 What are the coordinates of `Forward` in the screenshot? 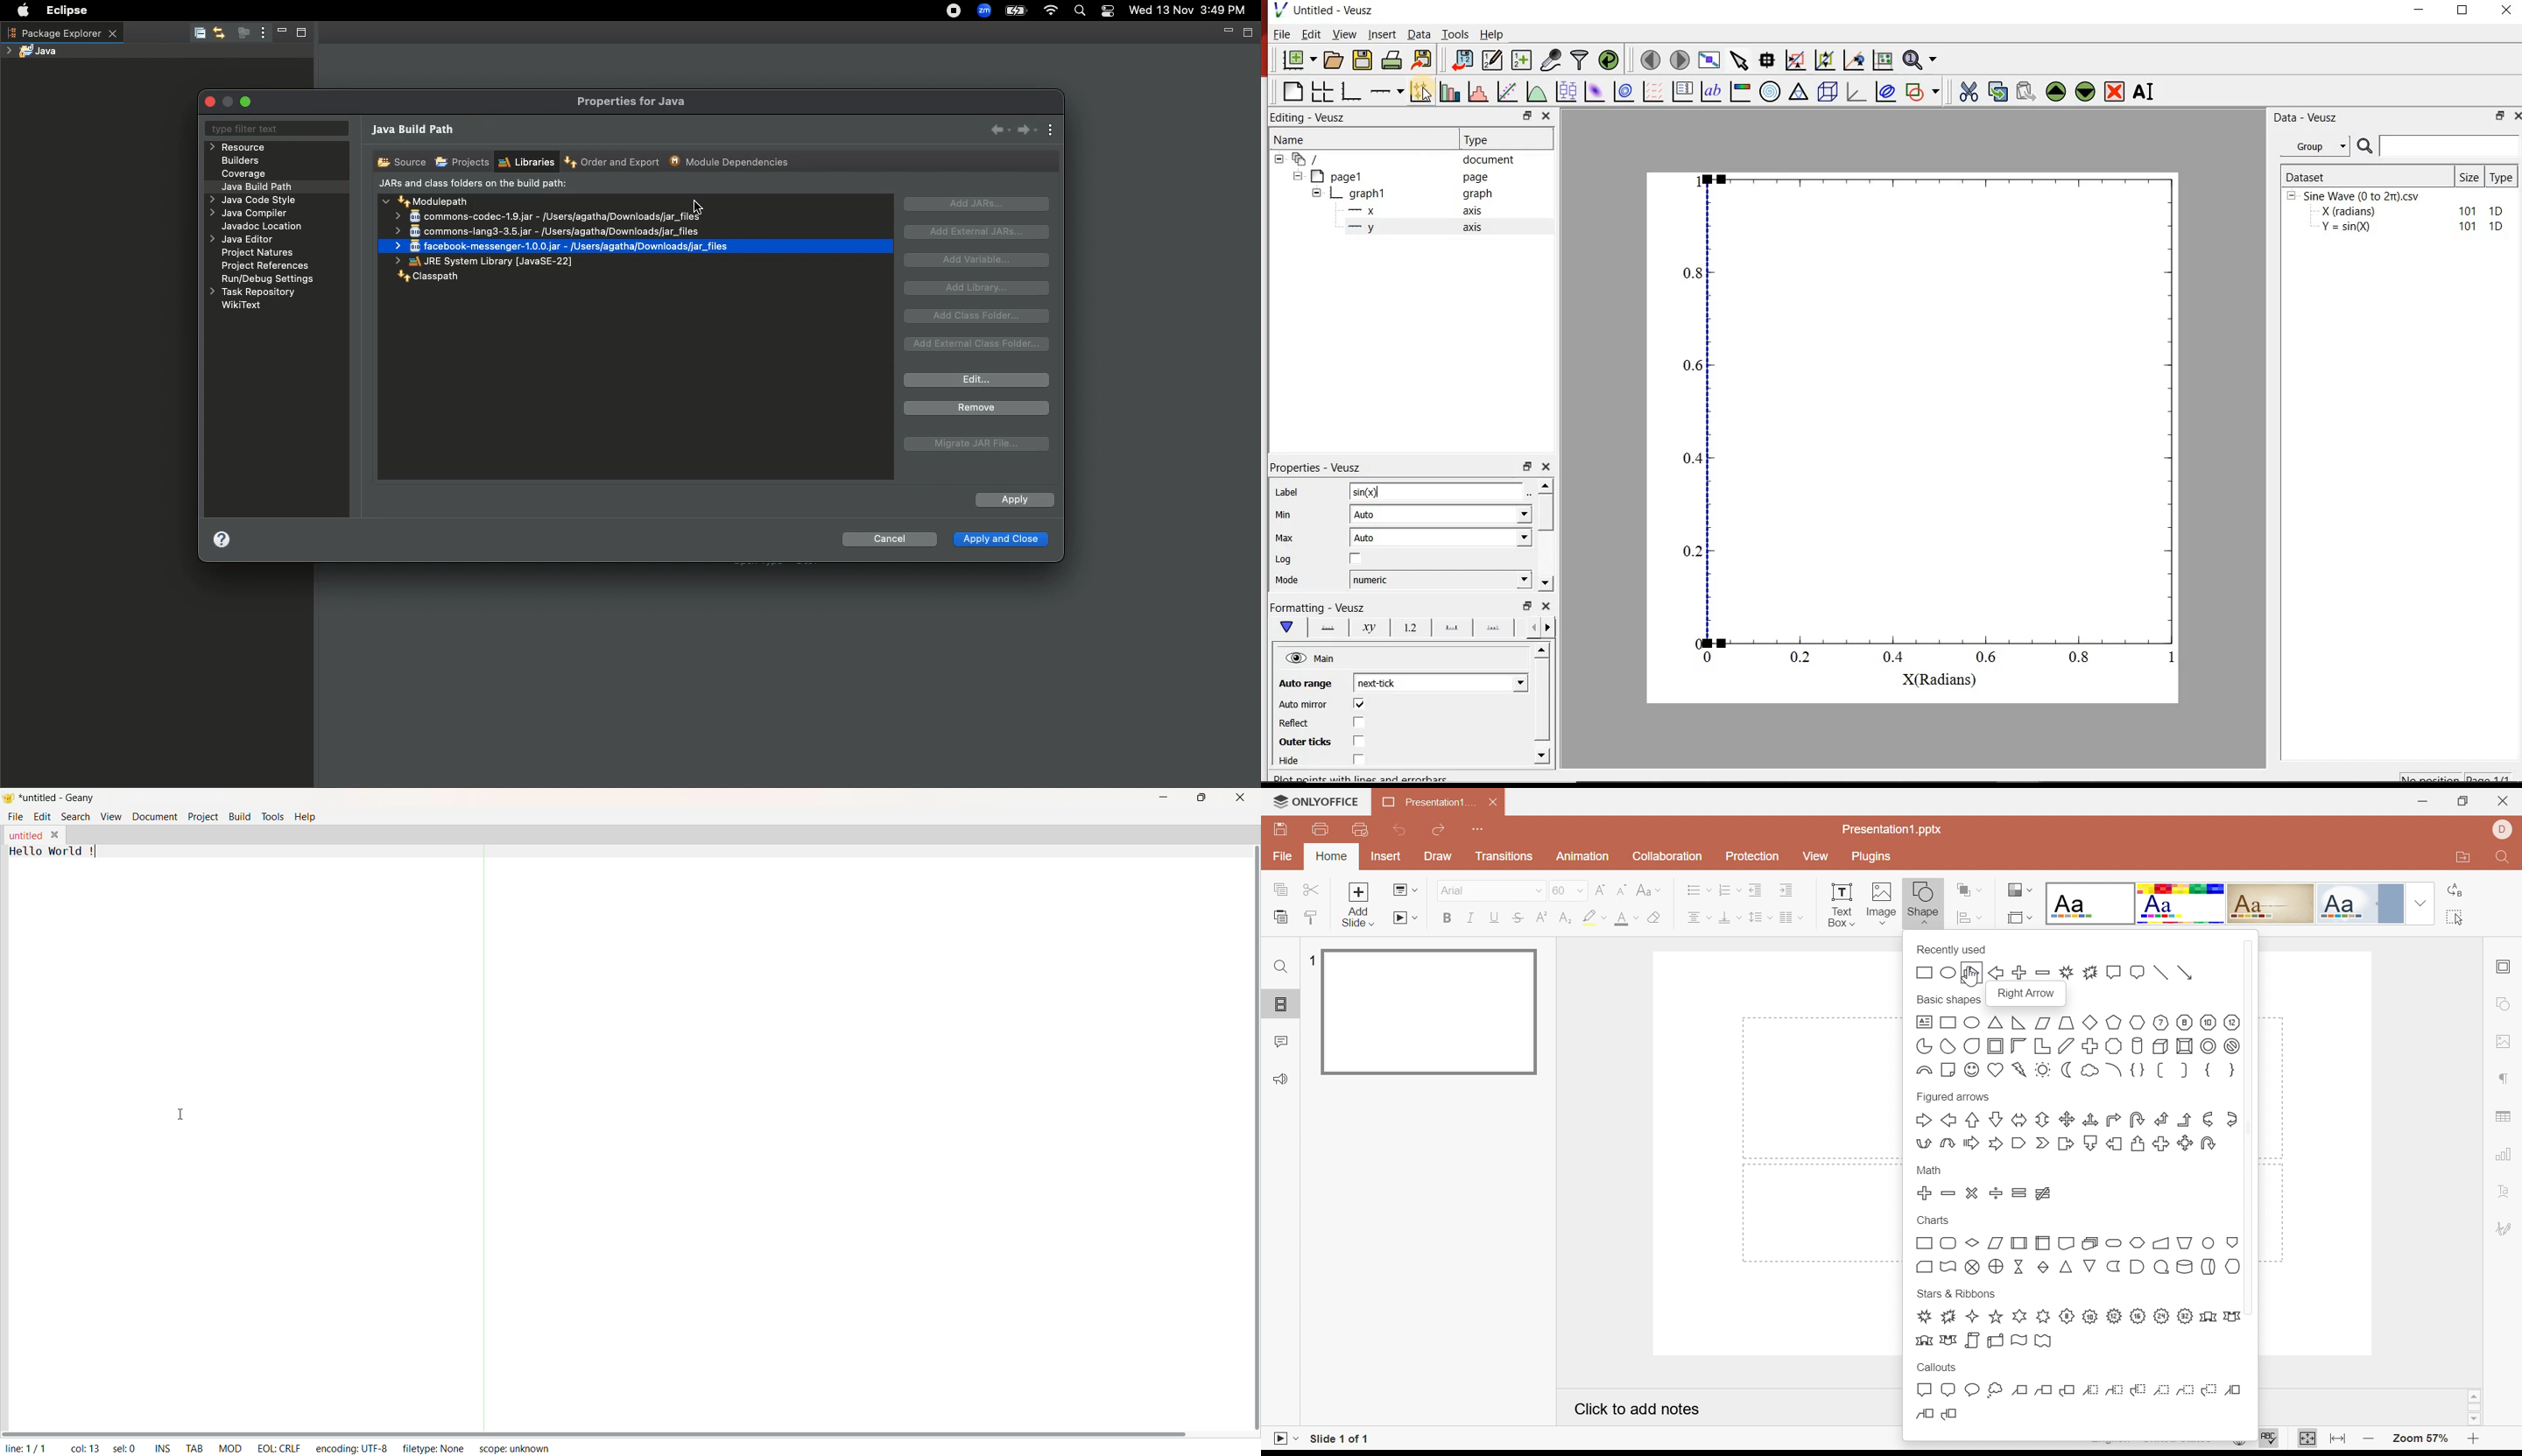 It's located at (1027, 130).